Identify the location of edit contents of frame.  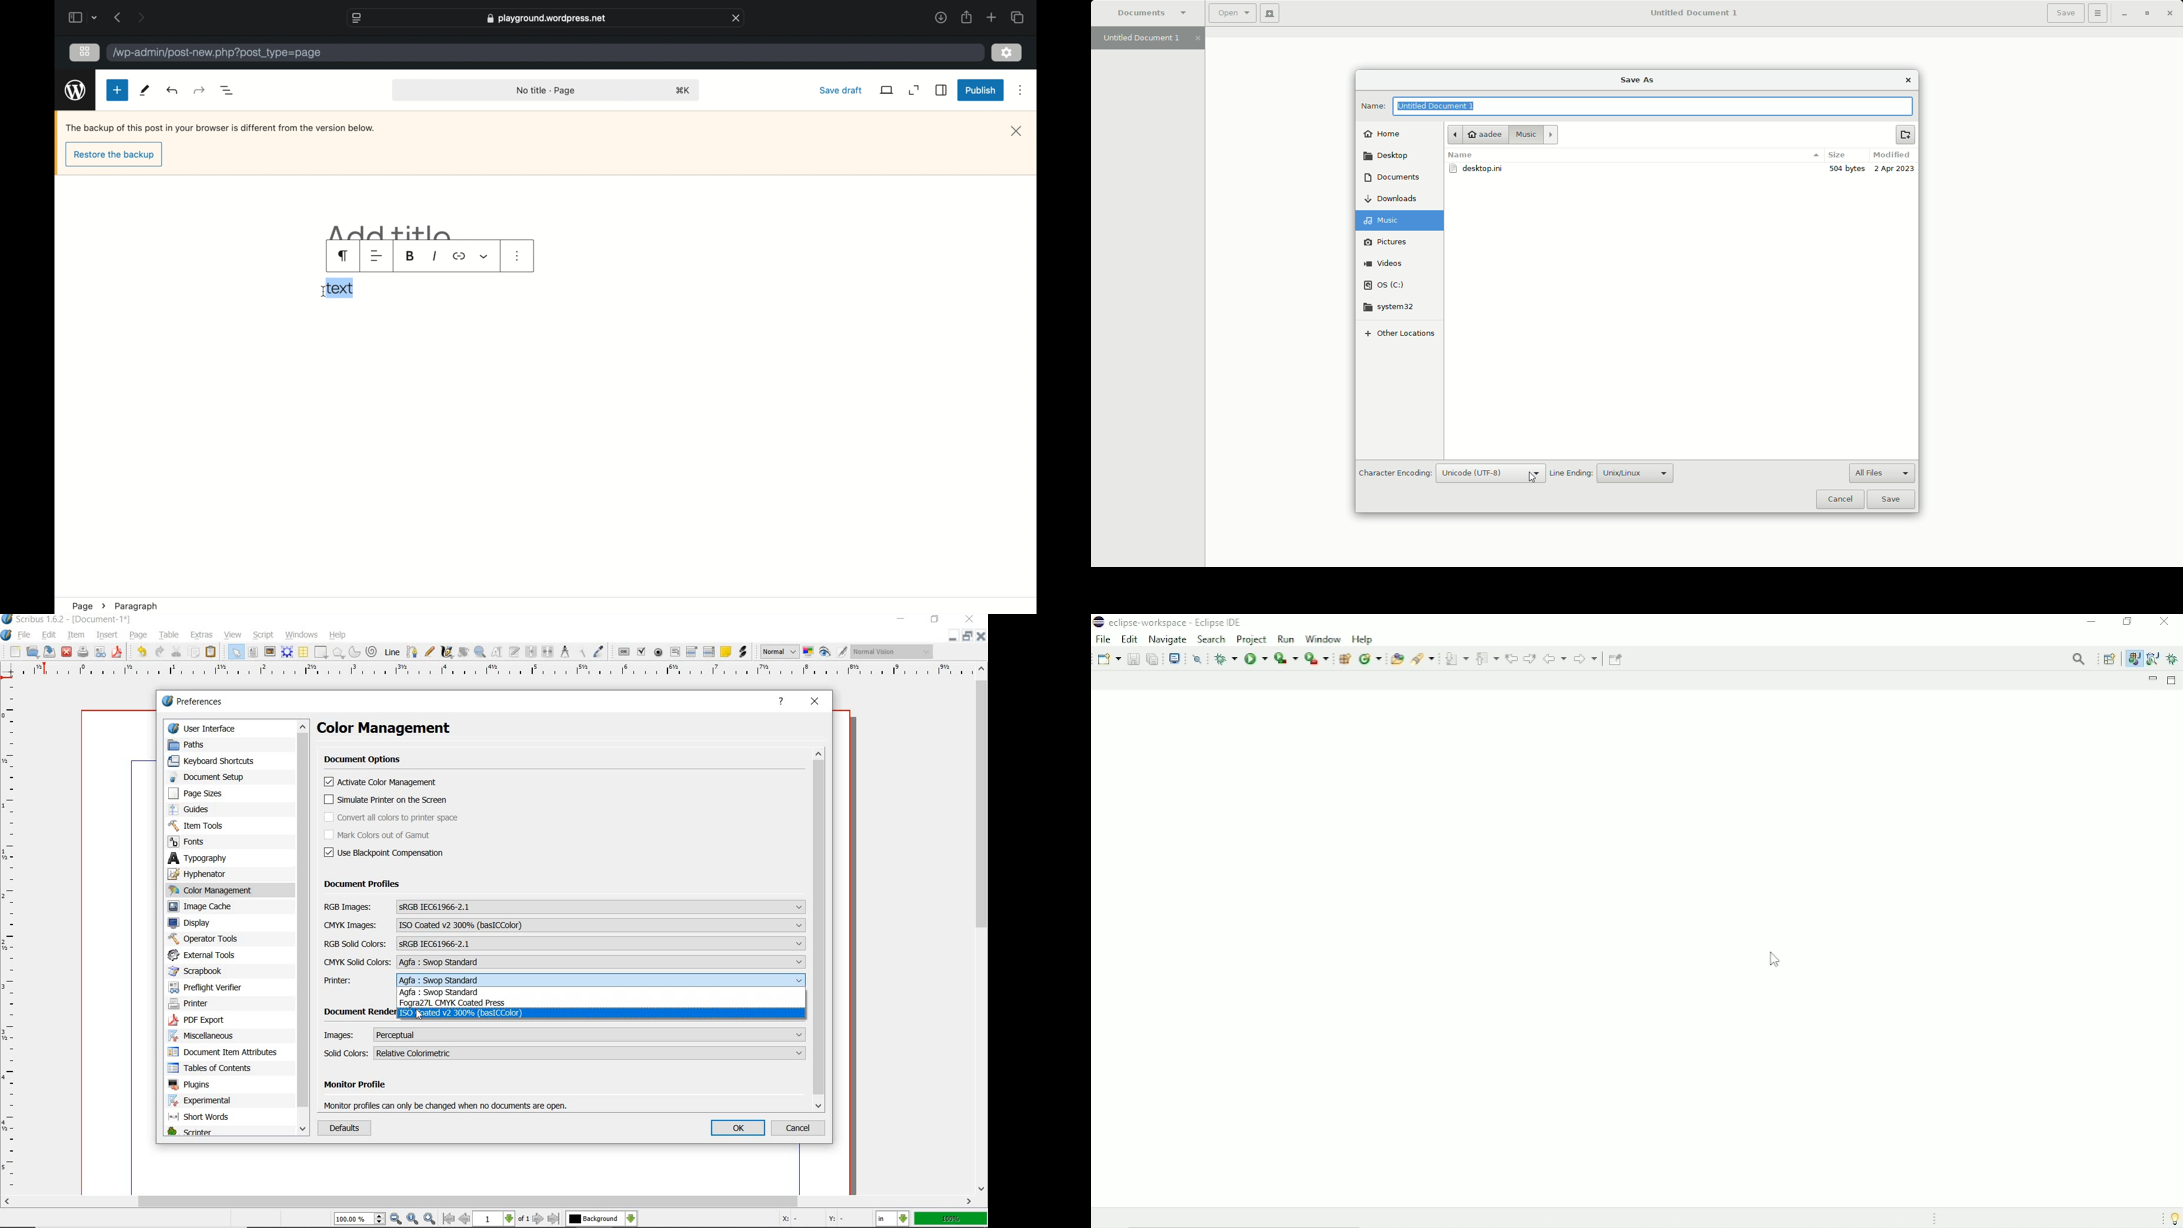
(497, 651).